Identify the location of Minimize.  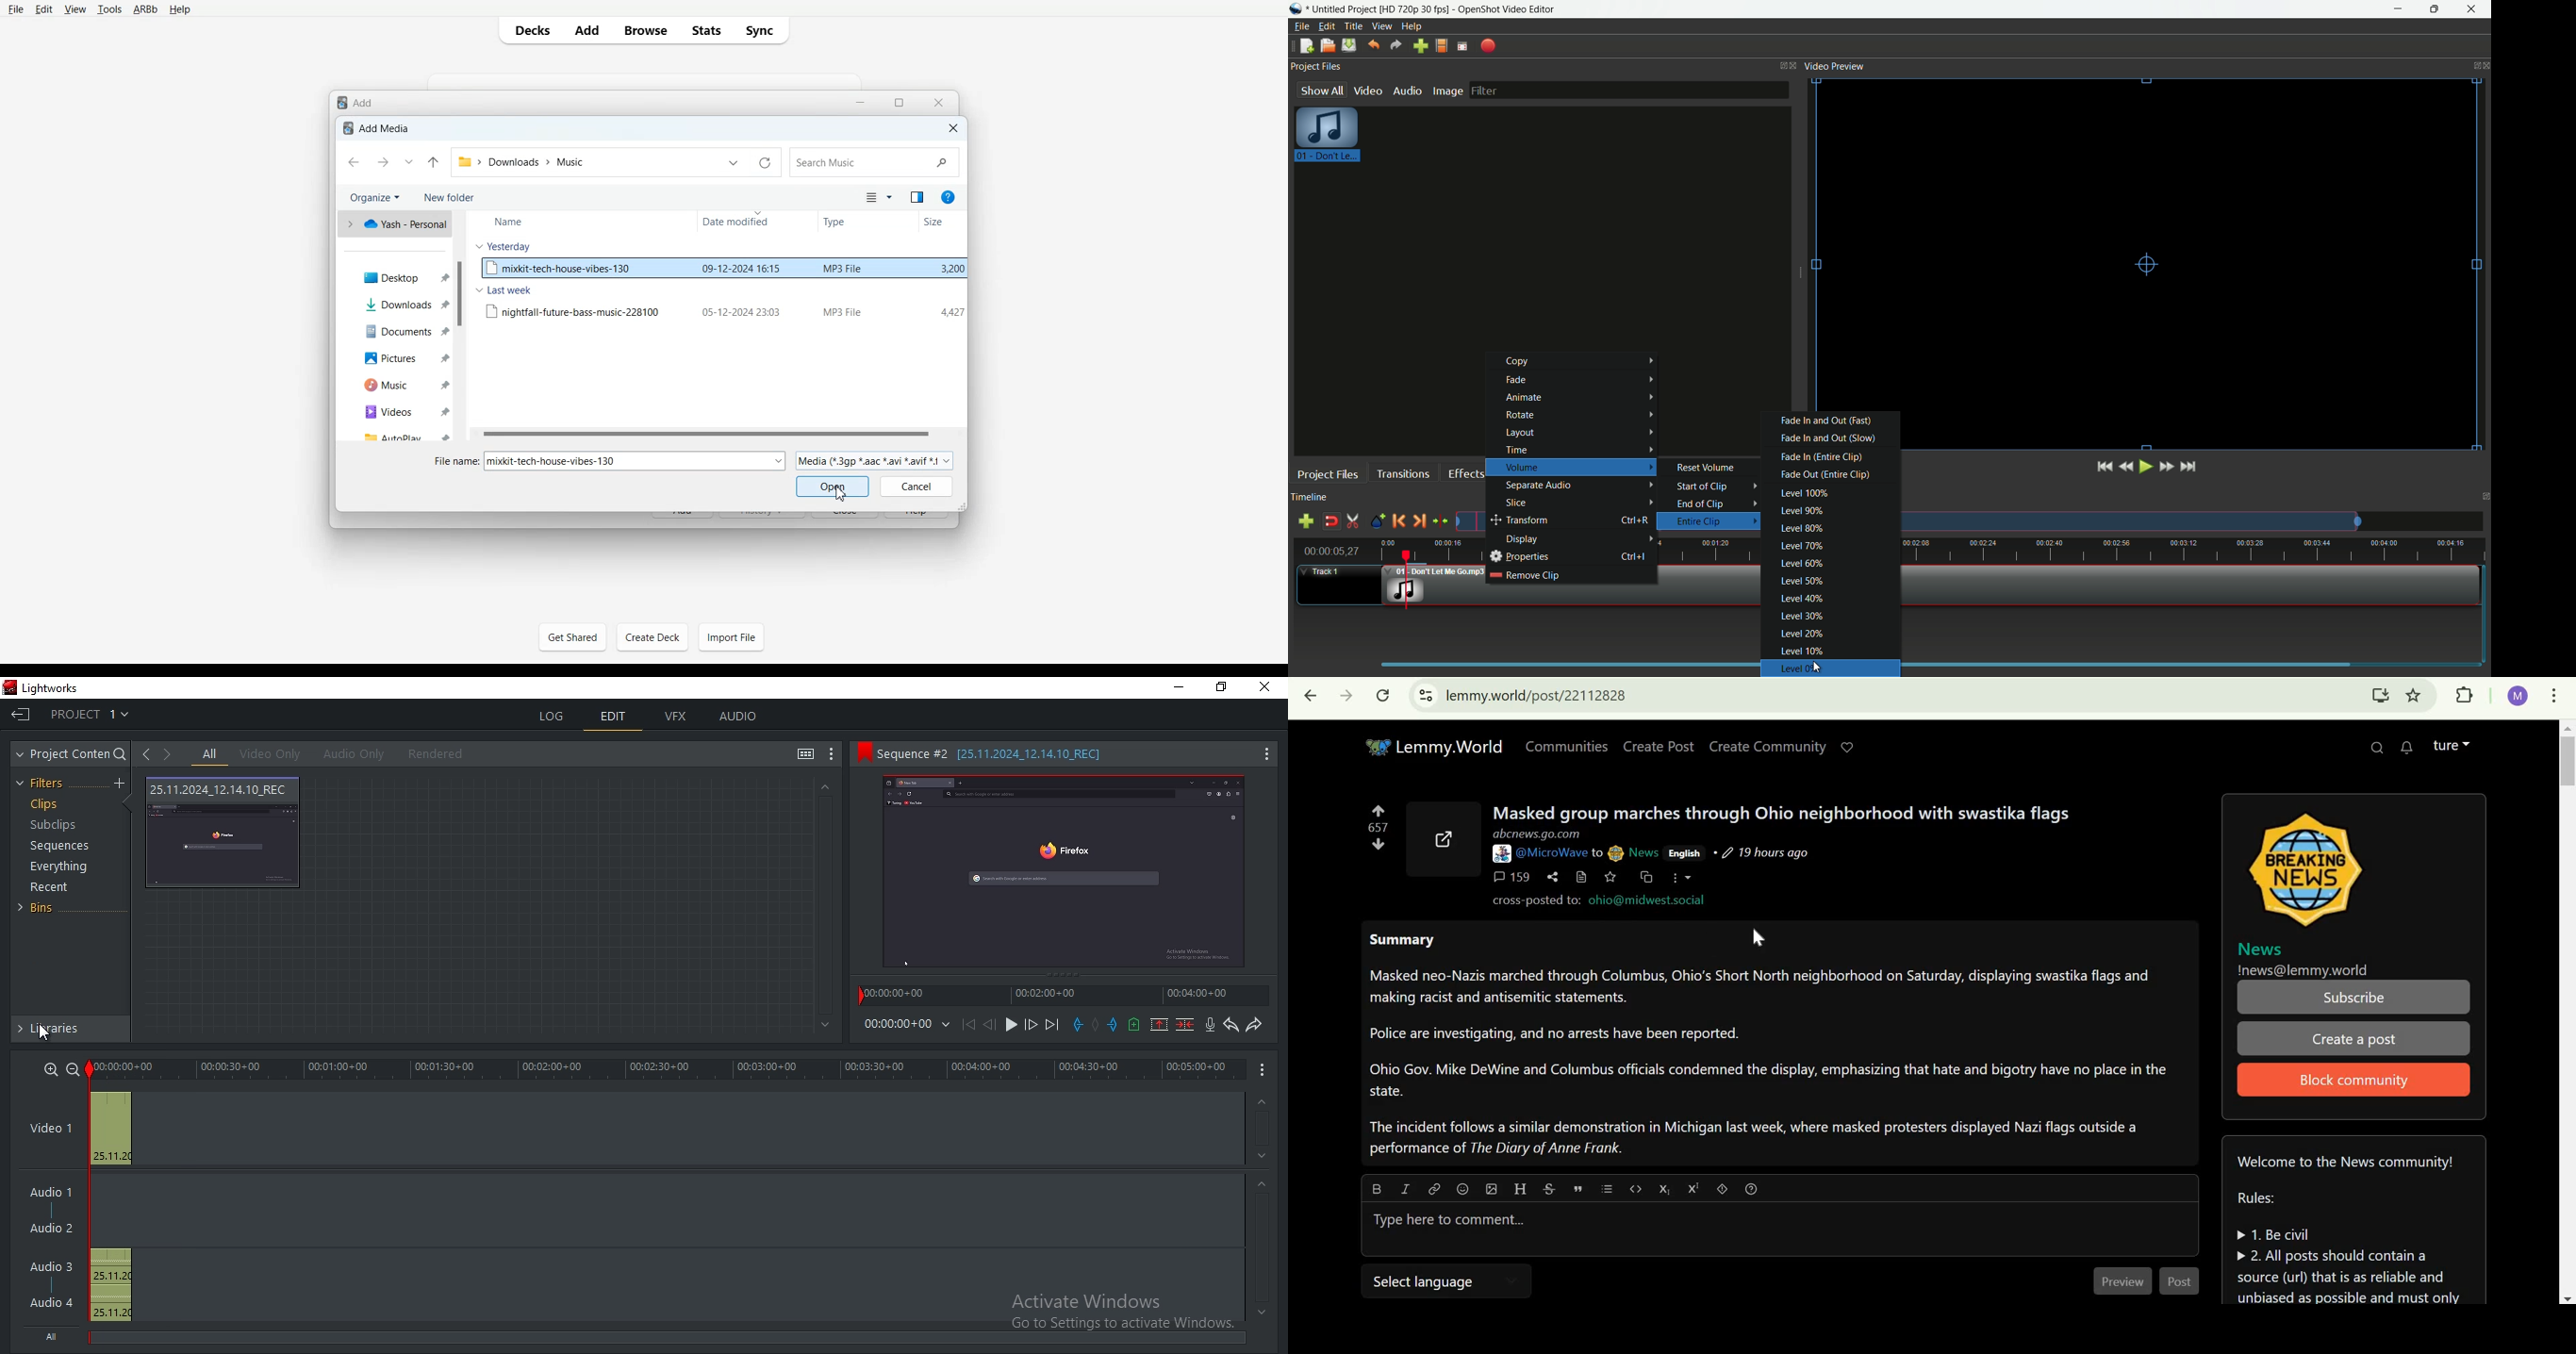
(861, 103).